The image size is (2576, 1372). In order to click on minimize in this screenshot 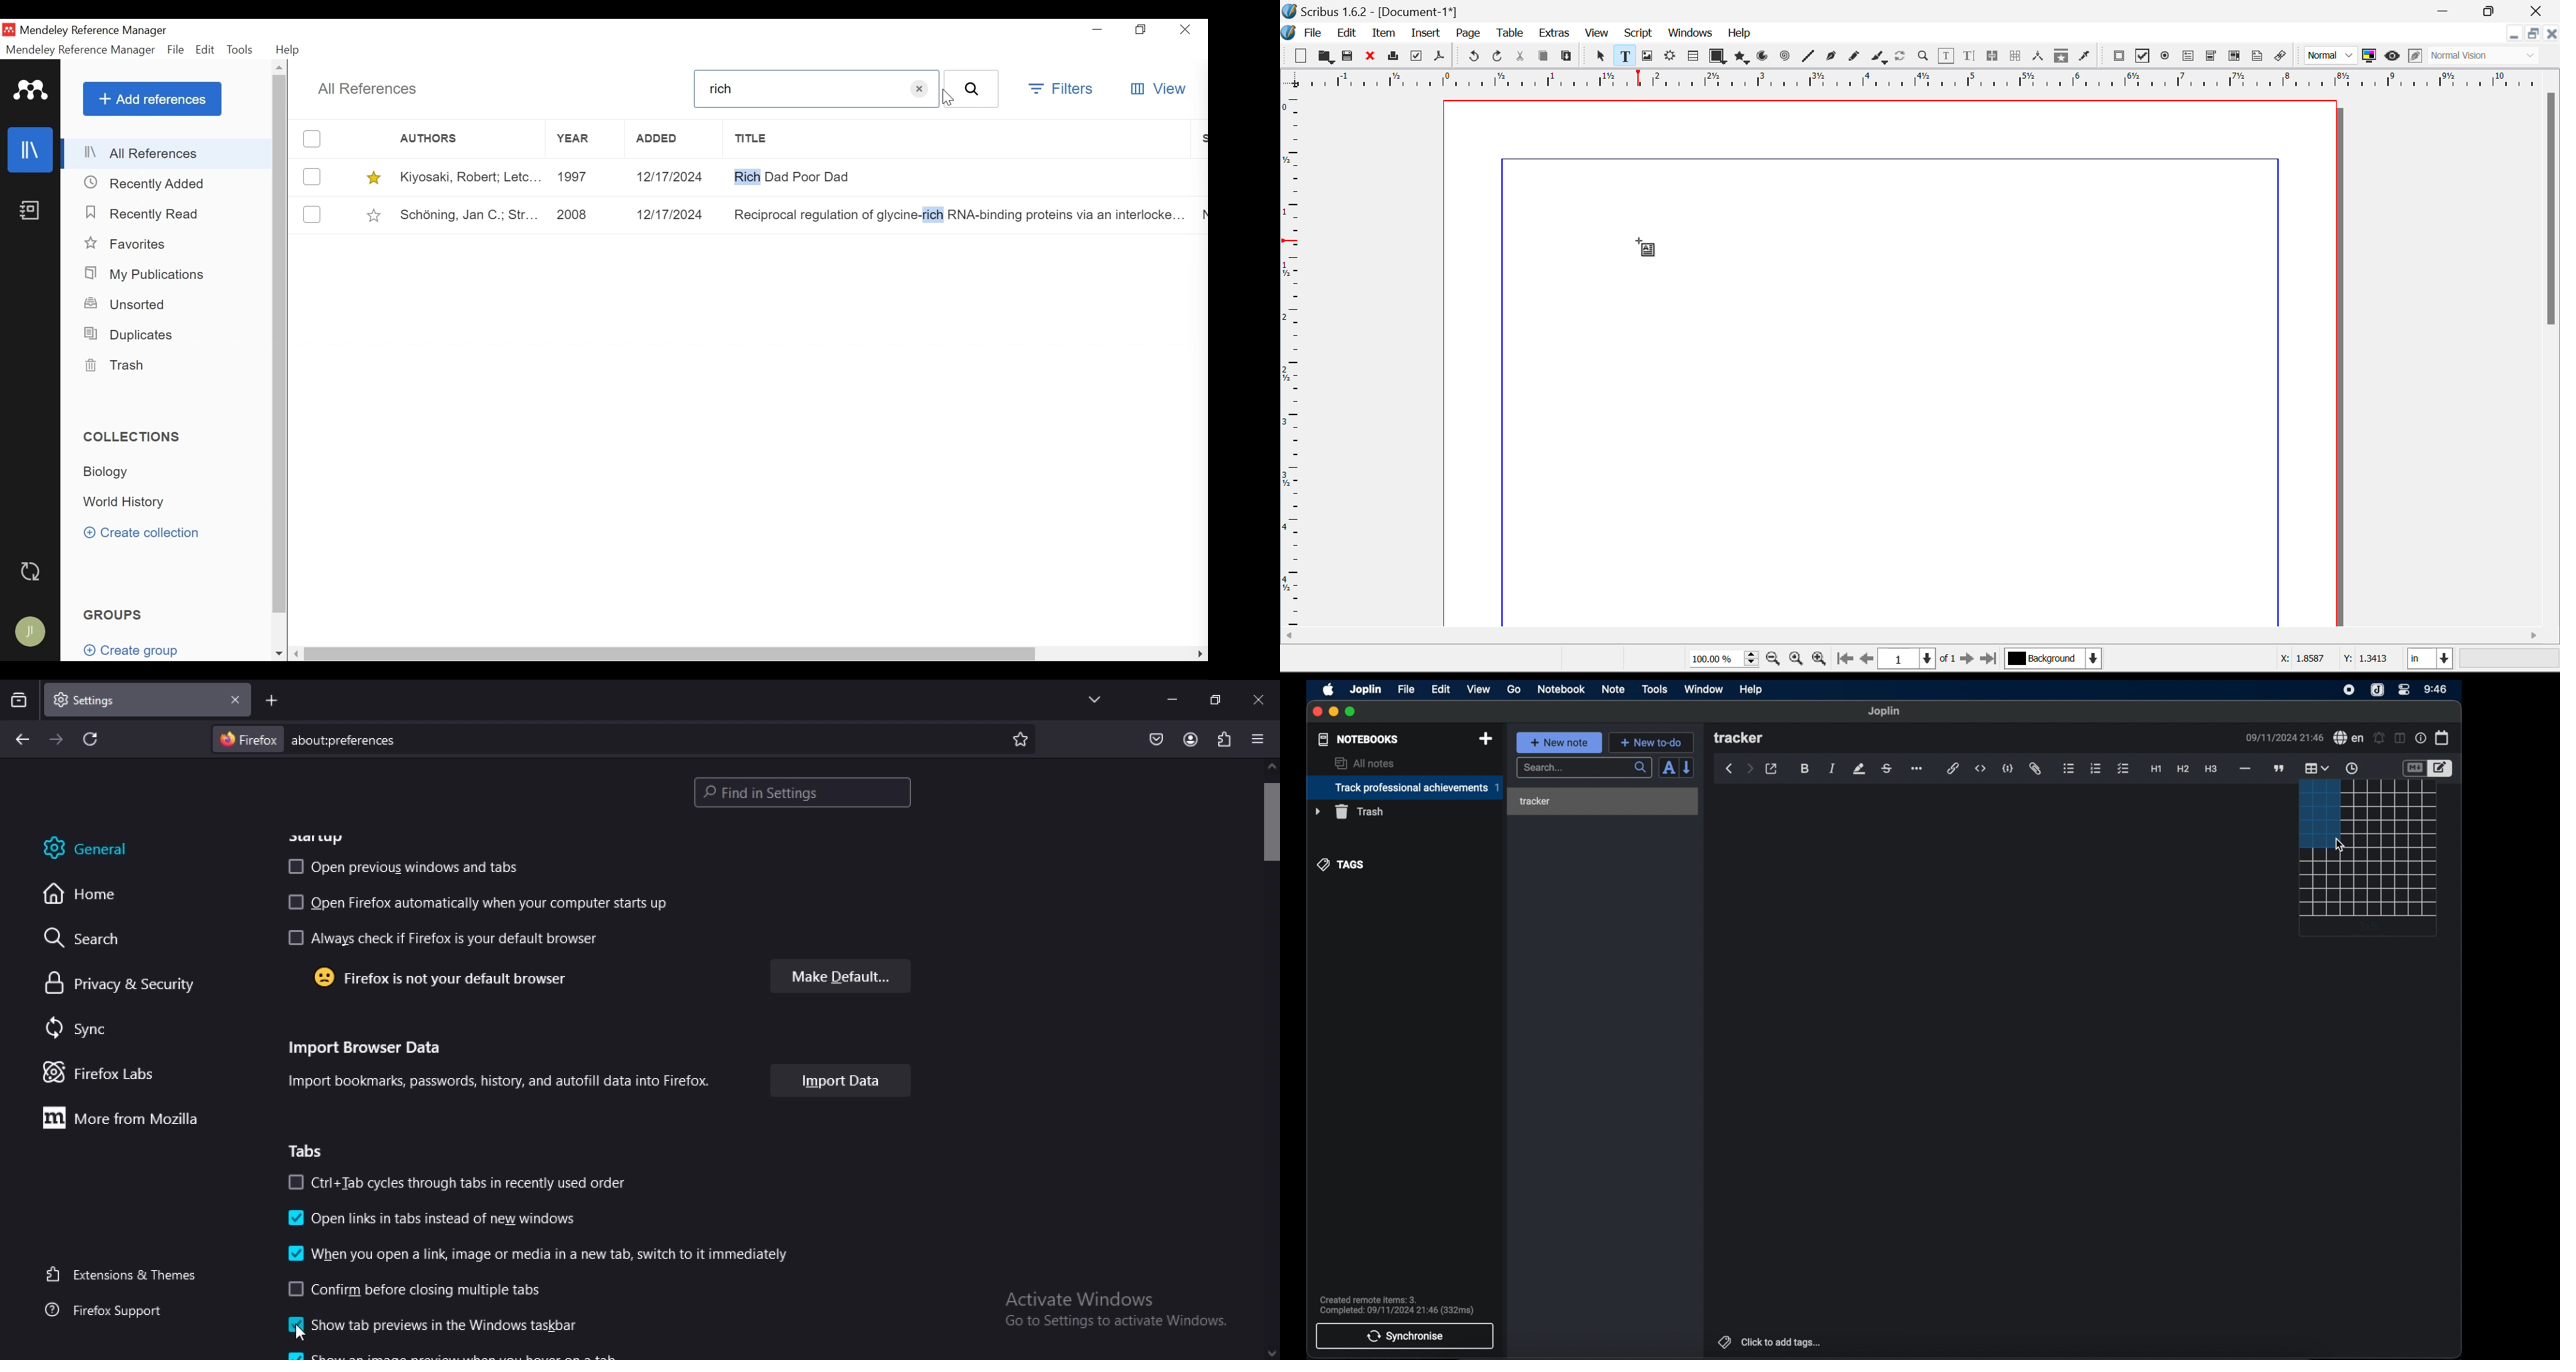, I will do `click(1334, 712)`.